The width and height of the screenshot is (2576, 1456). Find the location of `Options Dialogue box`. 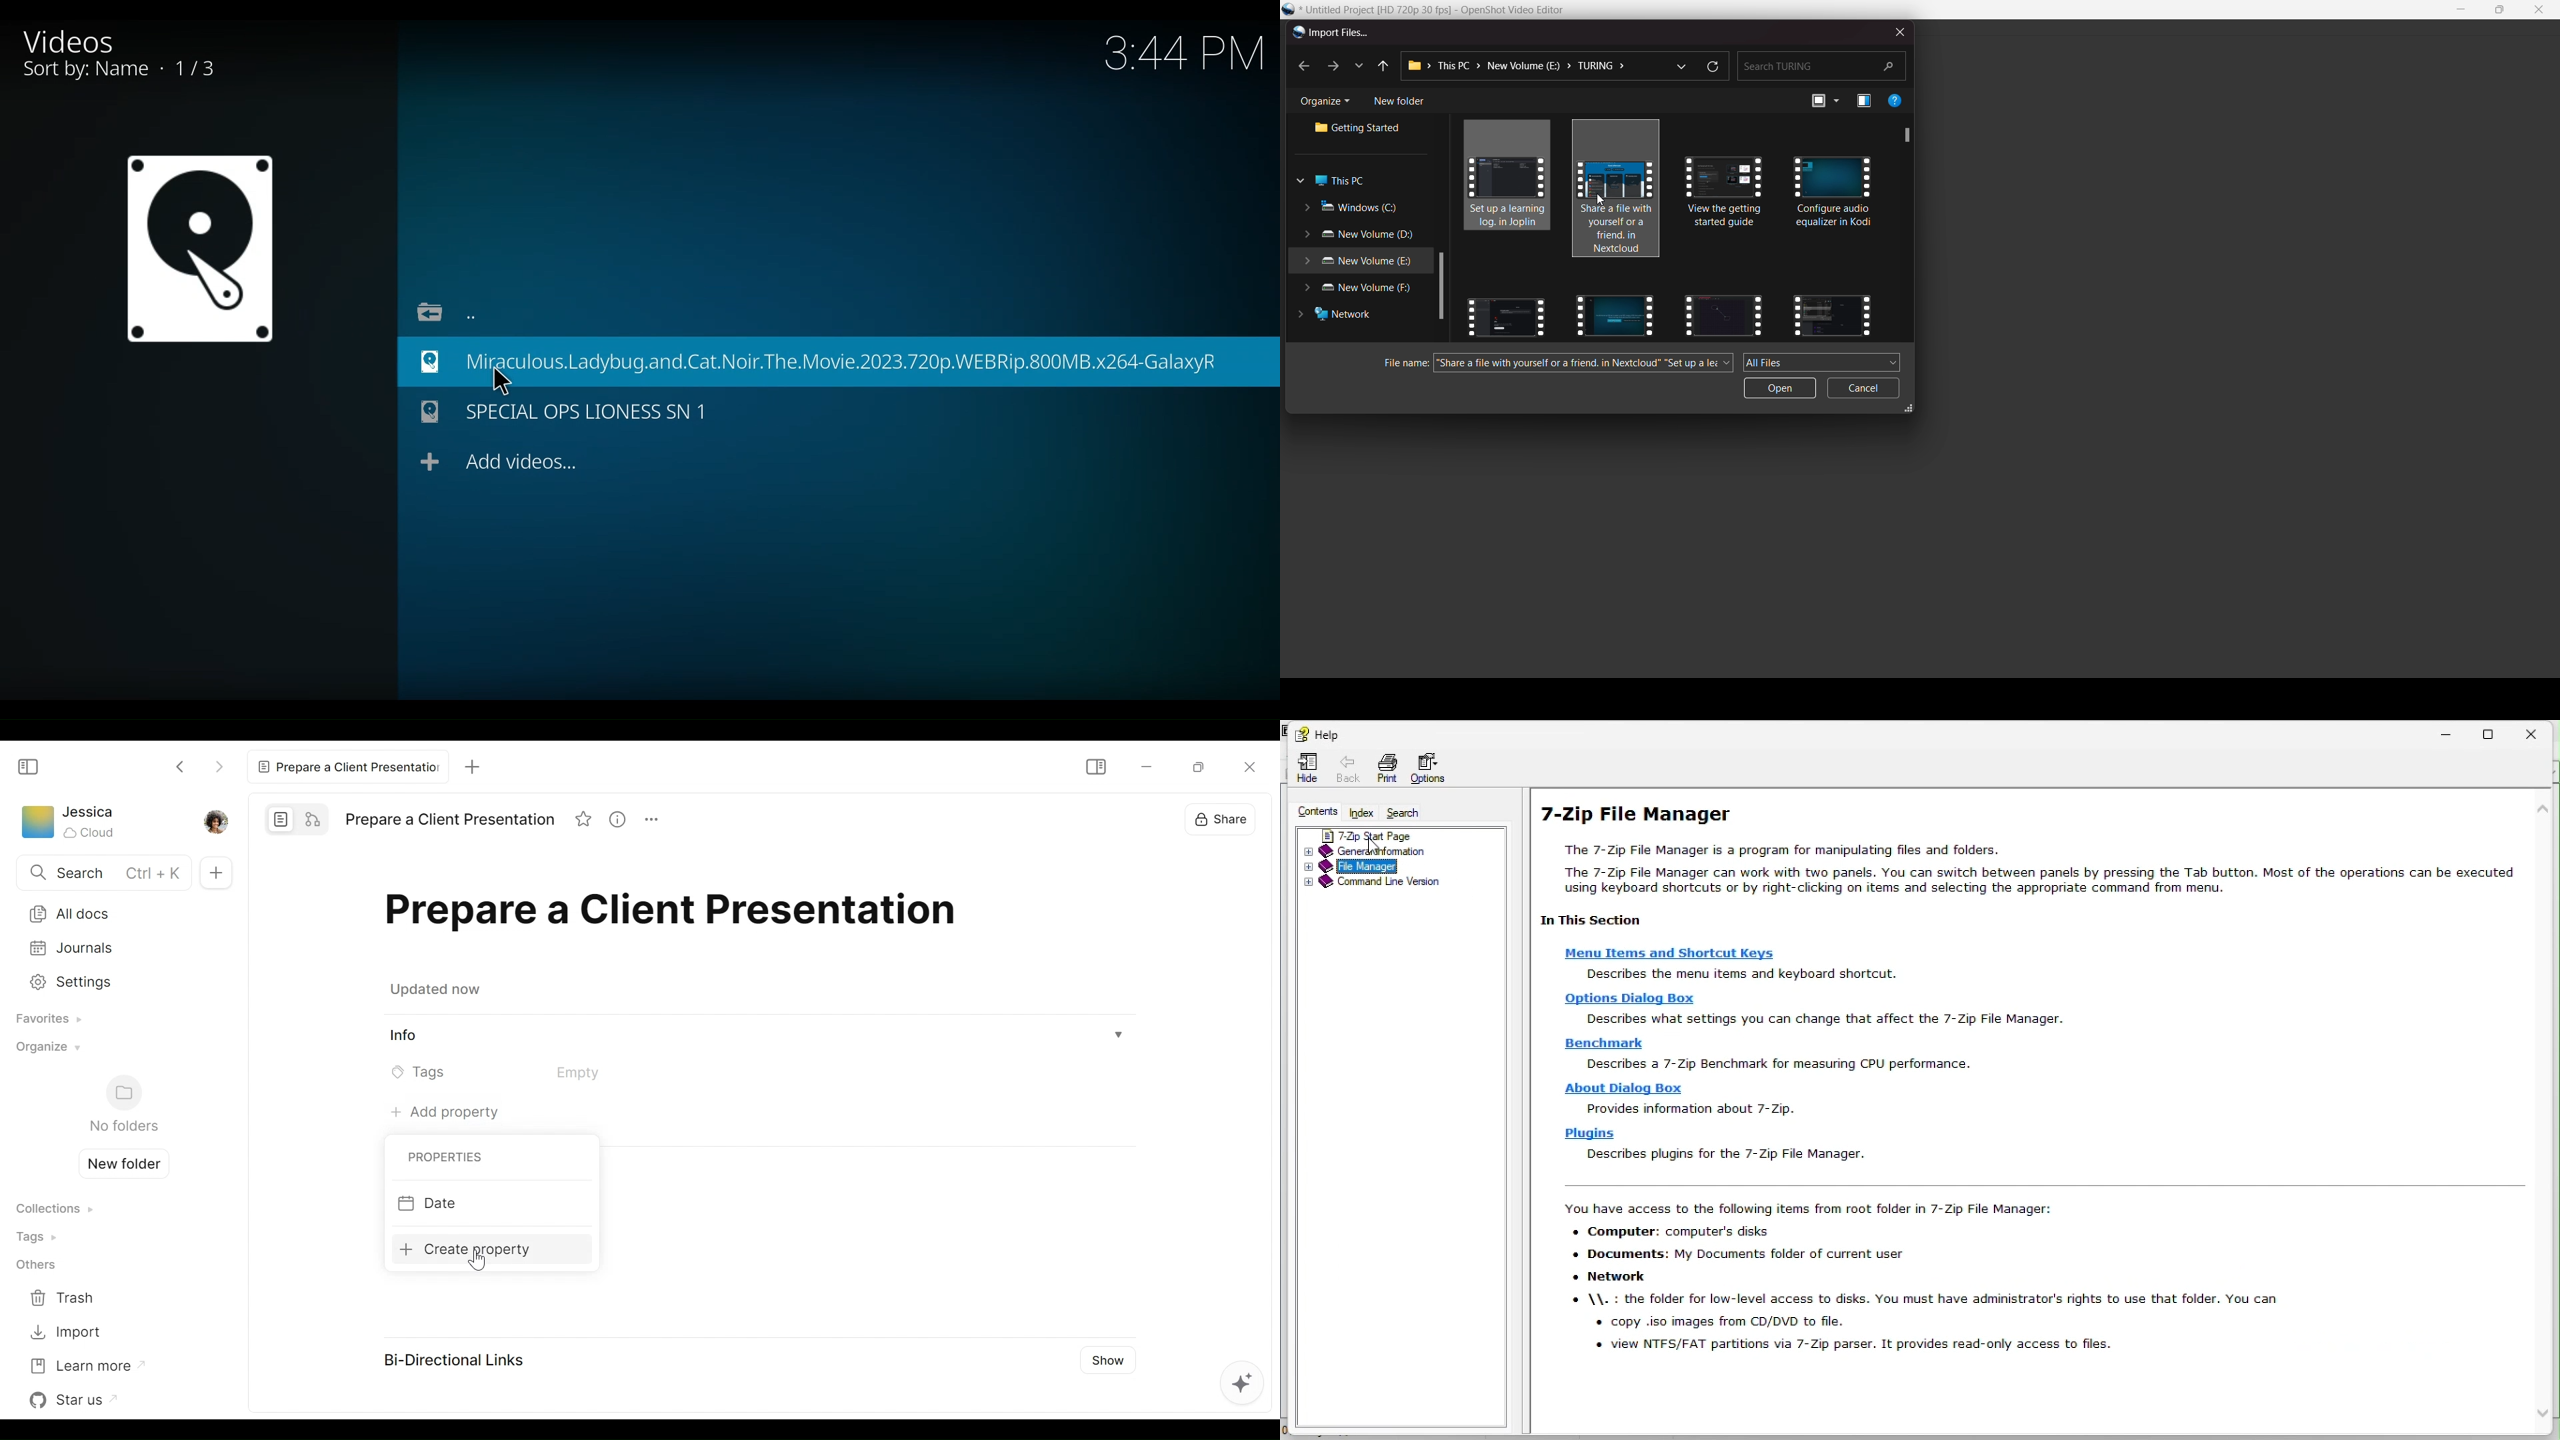

Options Dialogue box is located at coordinates (1628, 998).